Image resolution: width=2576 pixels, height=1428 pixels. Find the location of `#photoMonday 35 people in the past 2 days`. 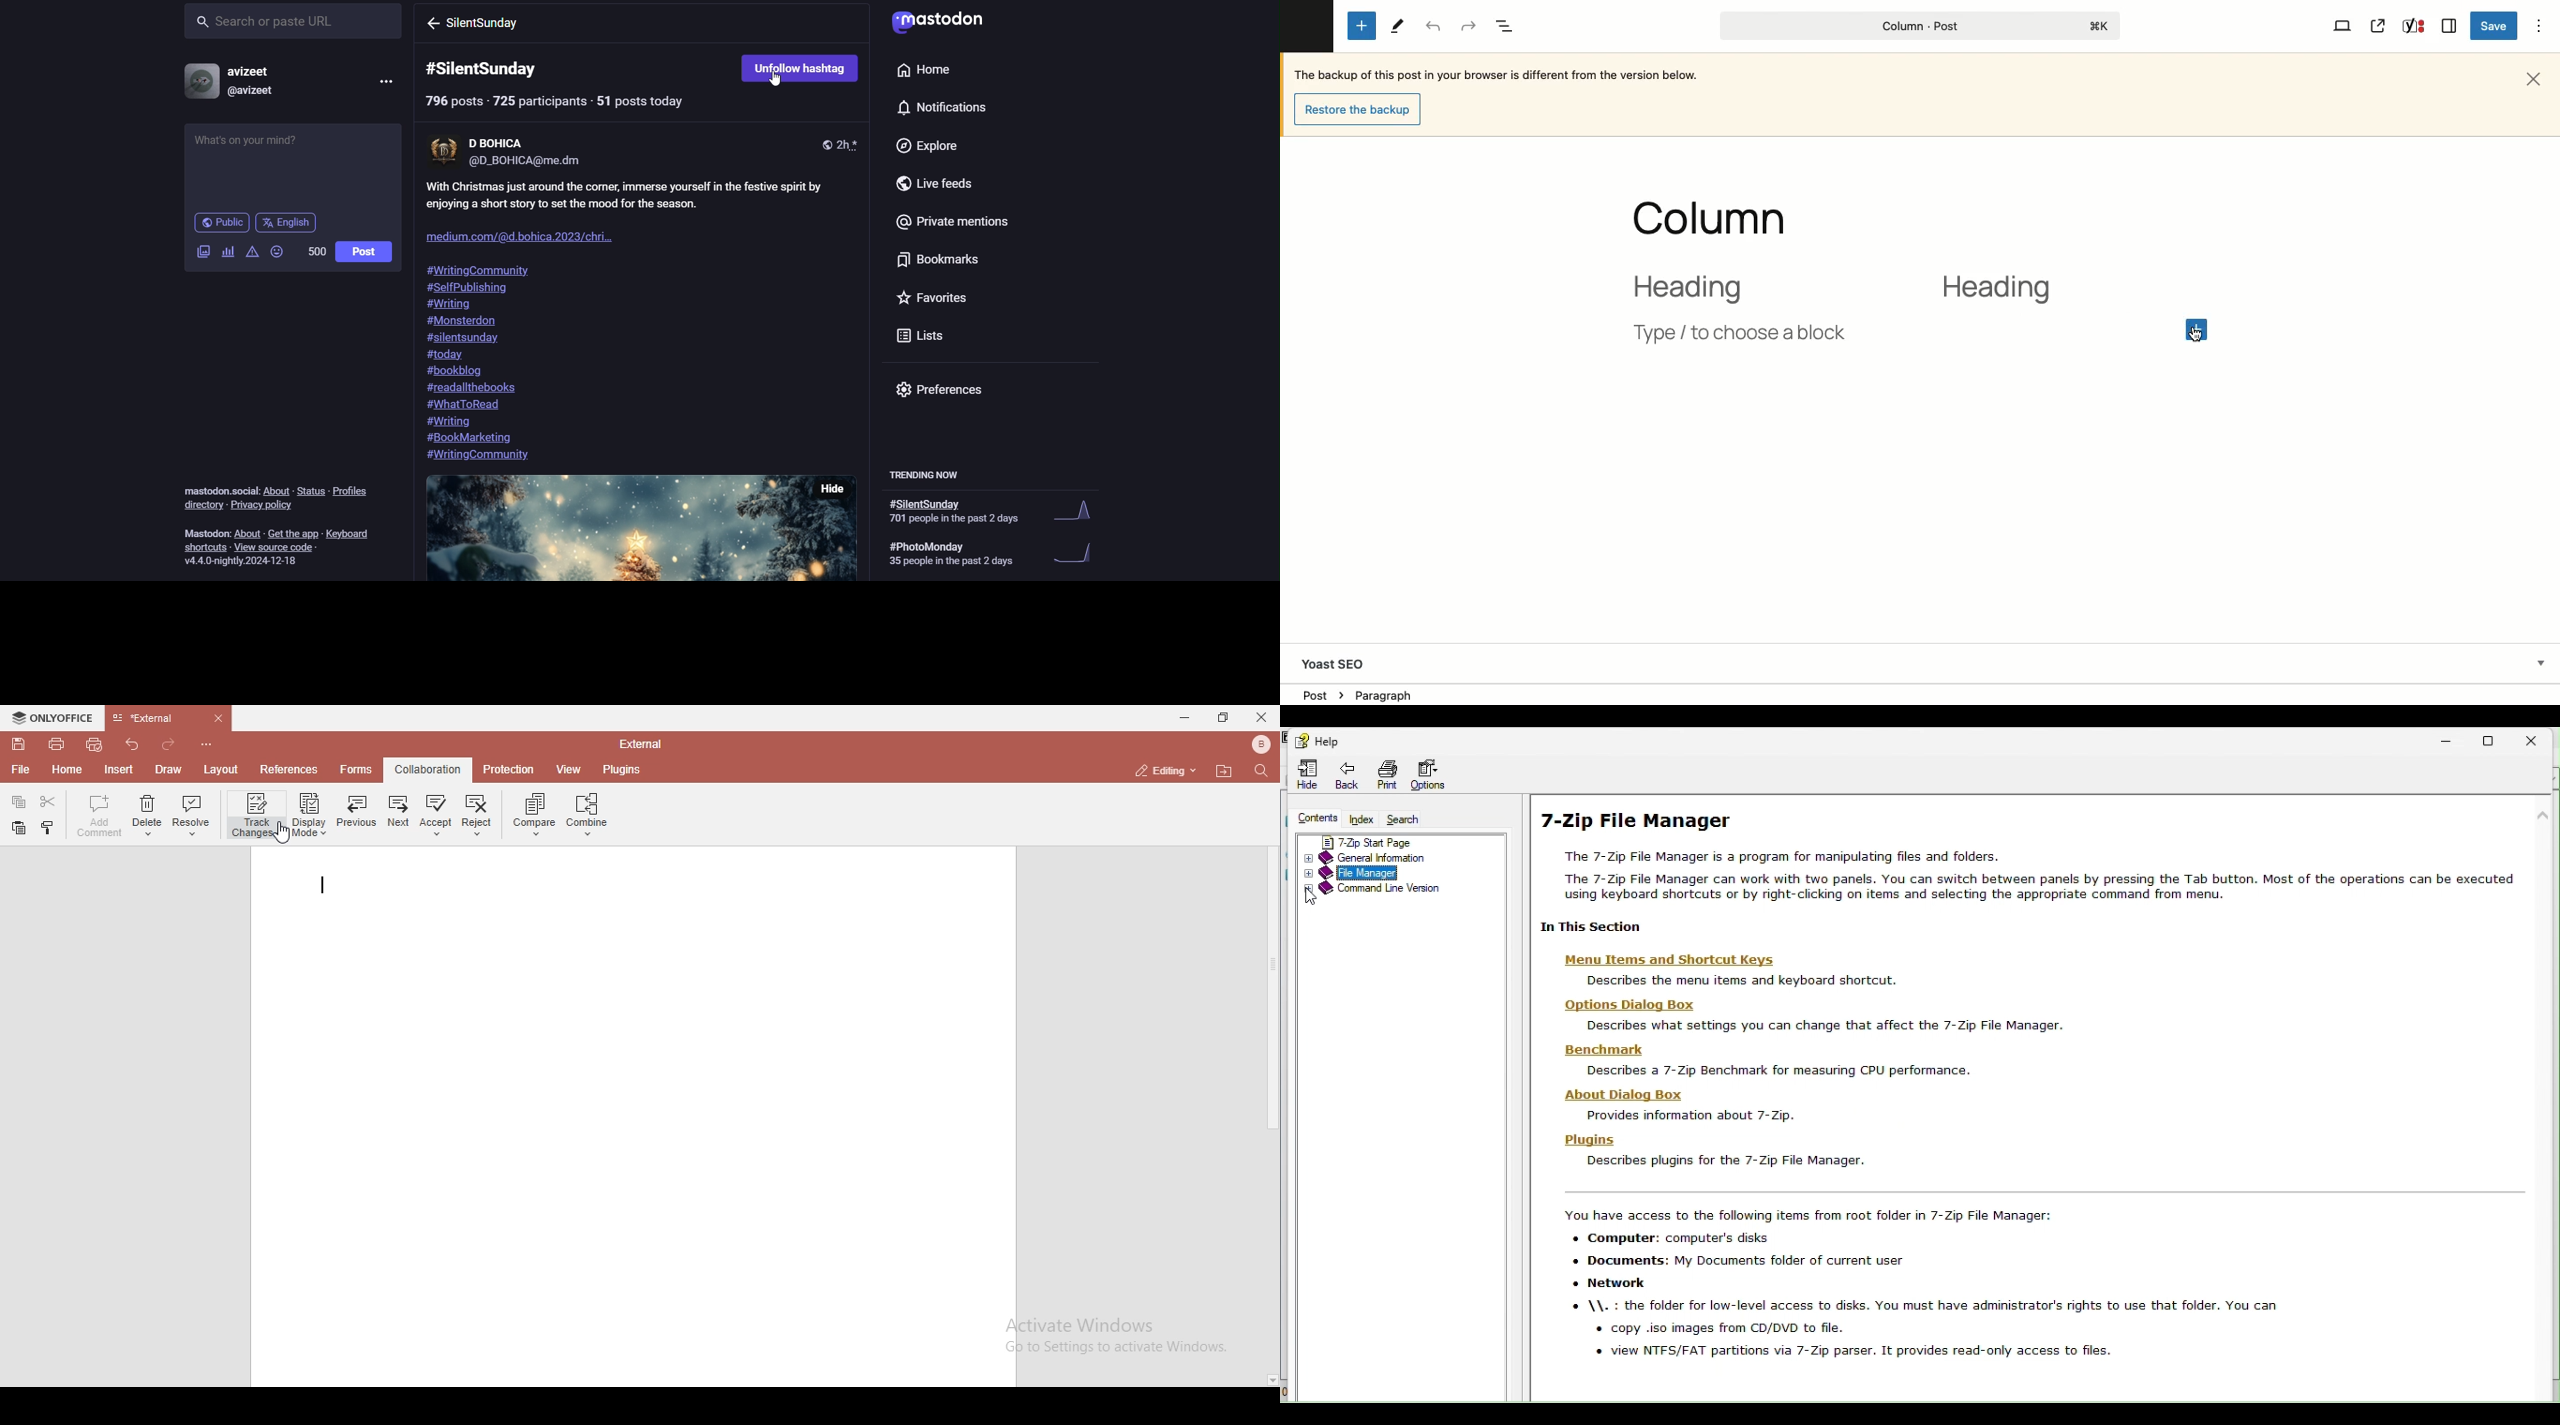

#photoMonday 35 people in the past 2 days is located at coordinates (1011, 551).